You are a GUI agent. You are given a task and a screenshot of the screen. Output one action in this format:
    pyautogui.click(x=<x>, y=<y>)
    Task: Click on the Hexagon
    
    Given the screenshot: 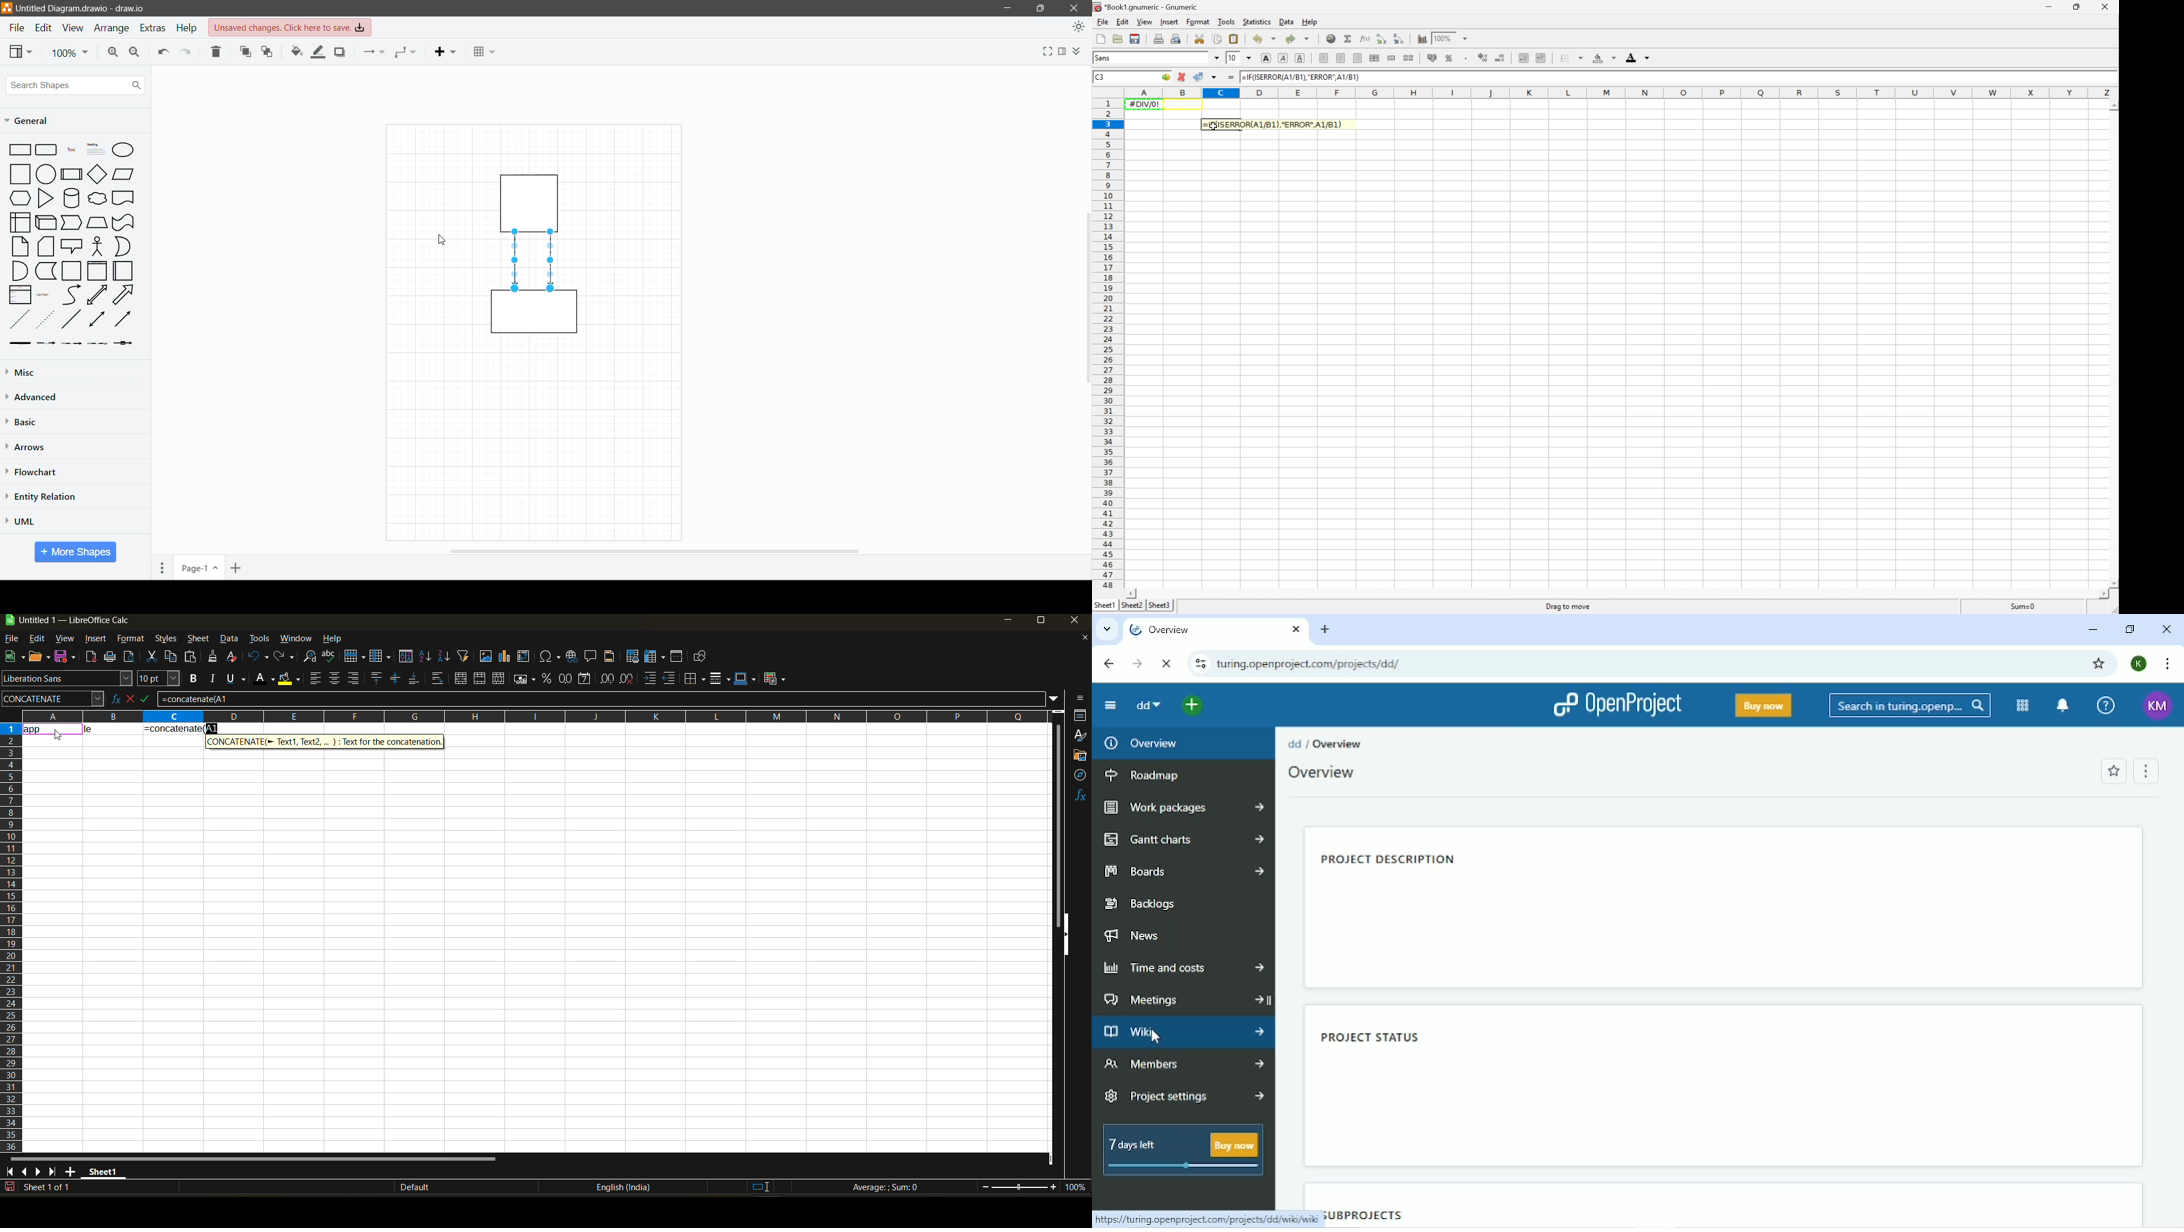 What is the action you would take?
    pyautogui.click(x=19, y=197)
    